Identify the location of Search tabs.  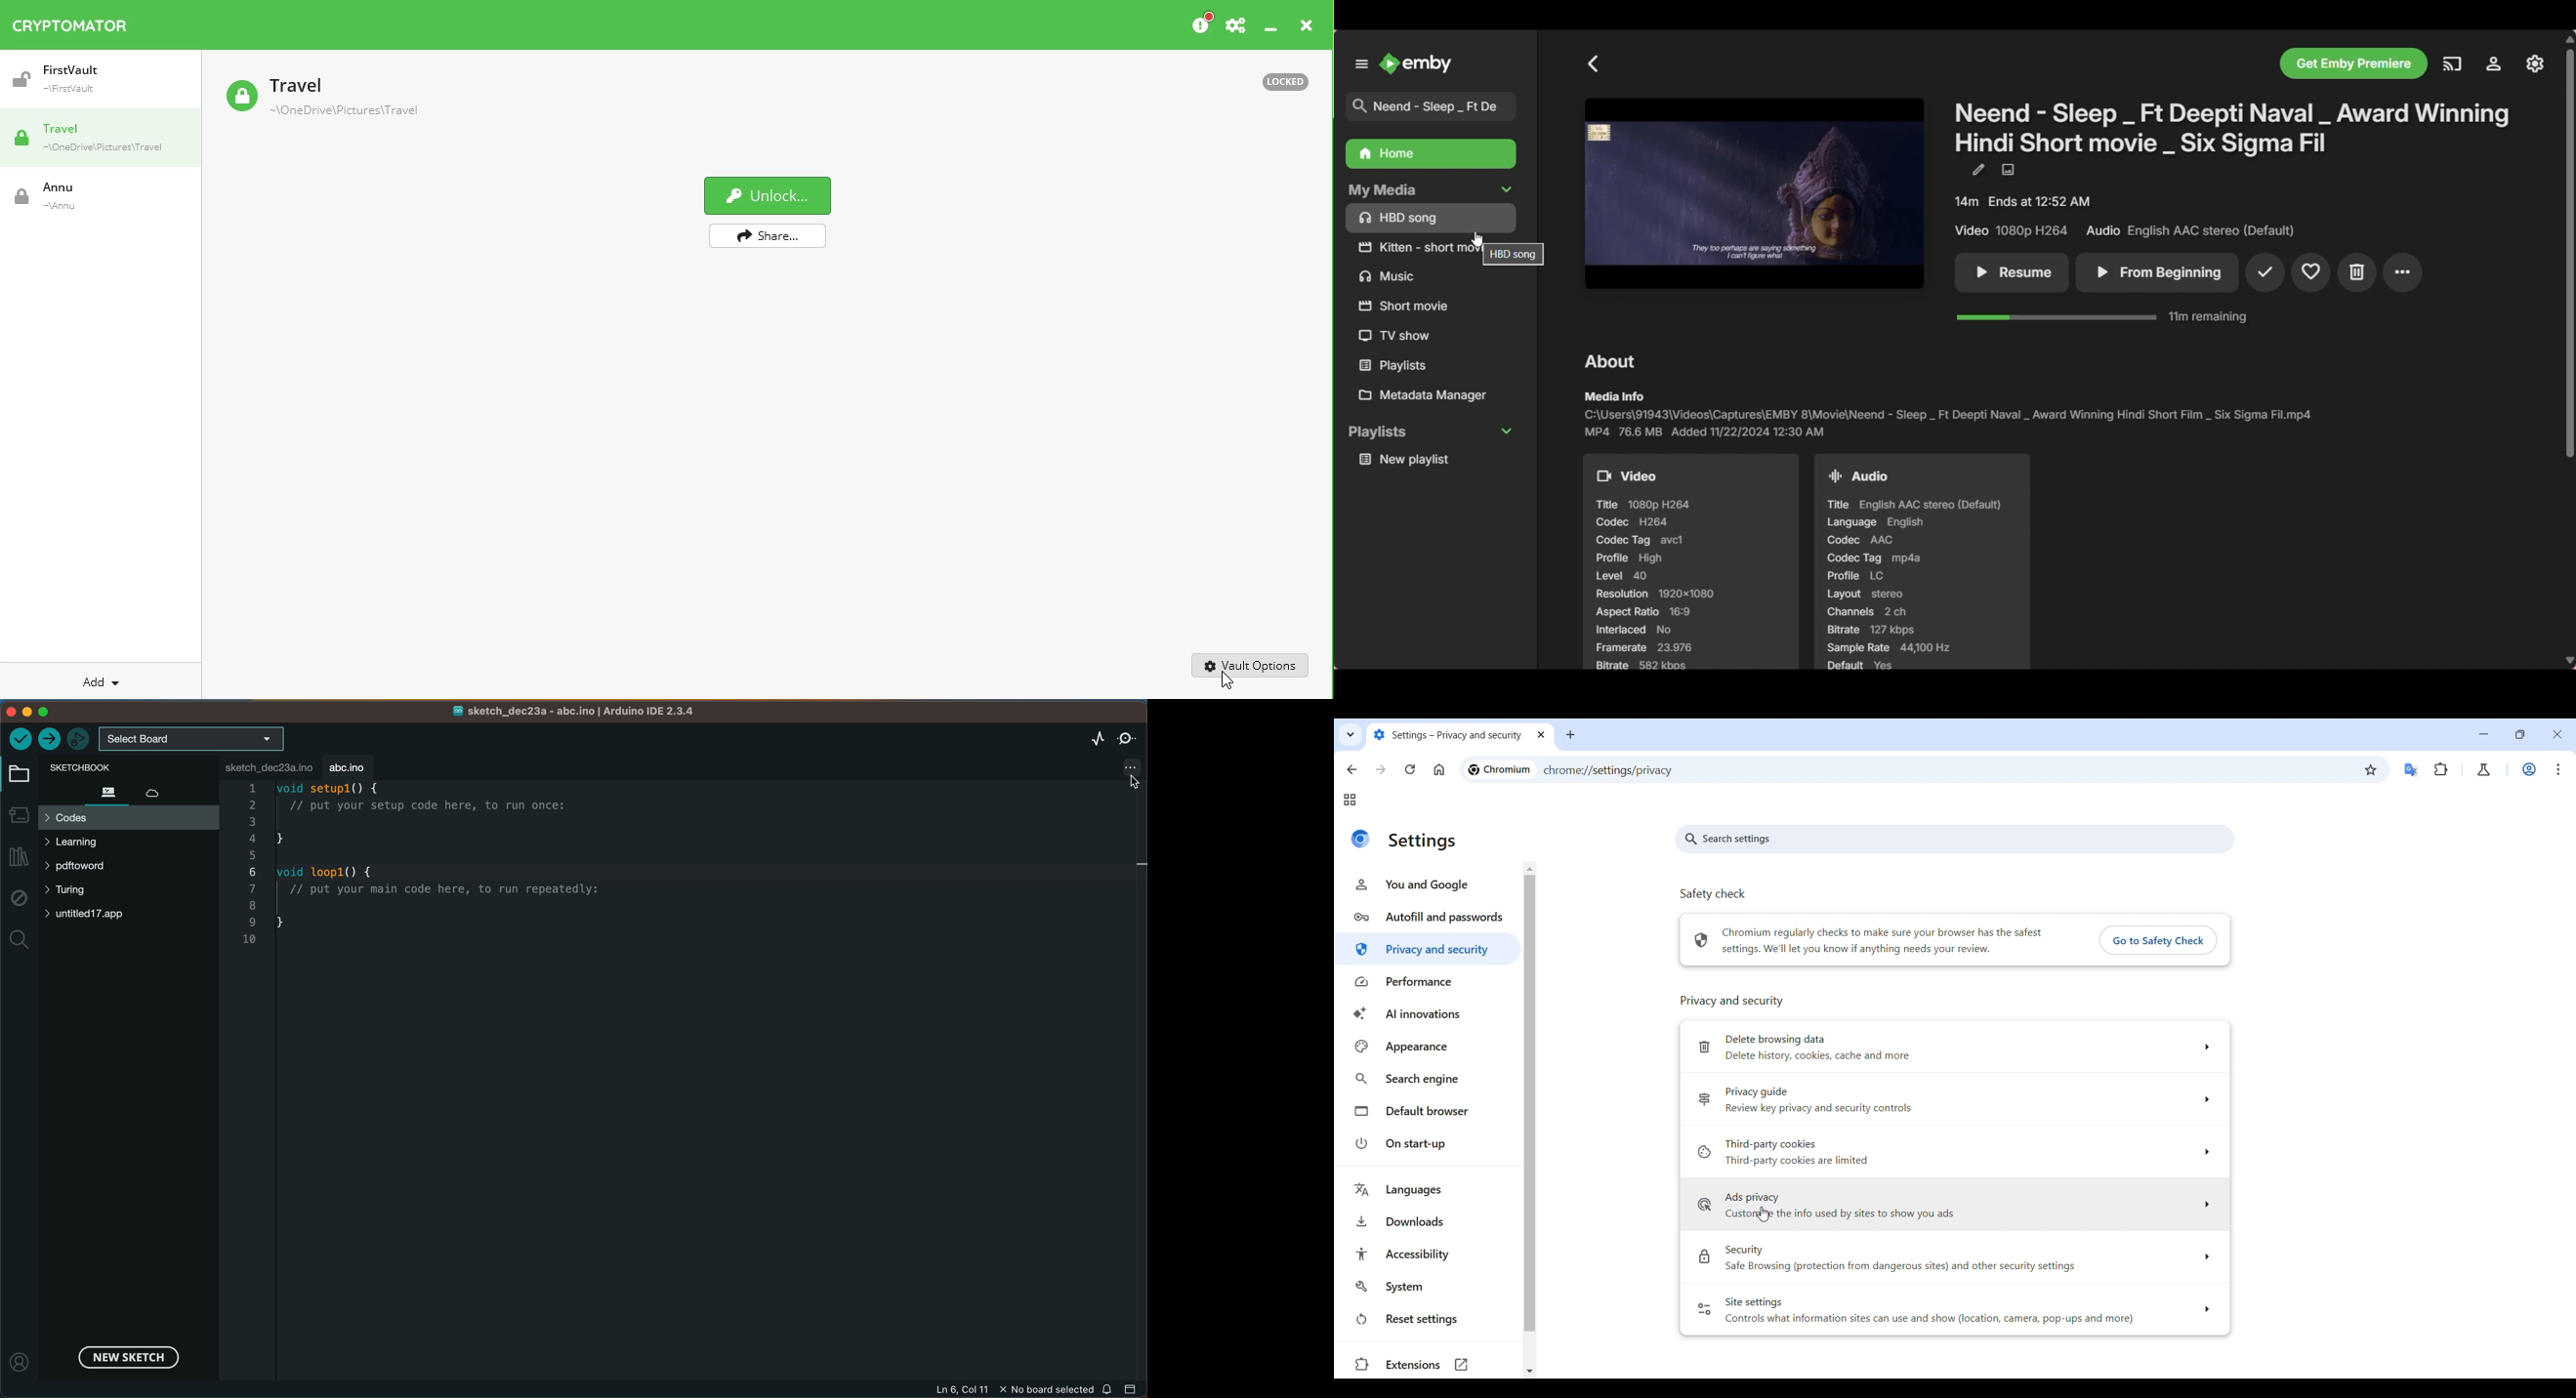
(1351, 735).